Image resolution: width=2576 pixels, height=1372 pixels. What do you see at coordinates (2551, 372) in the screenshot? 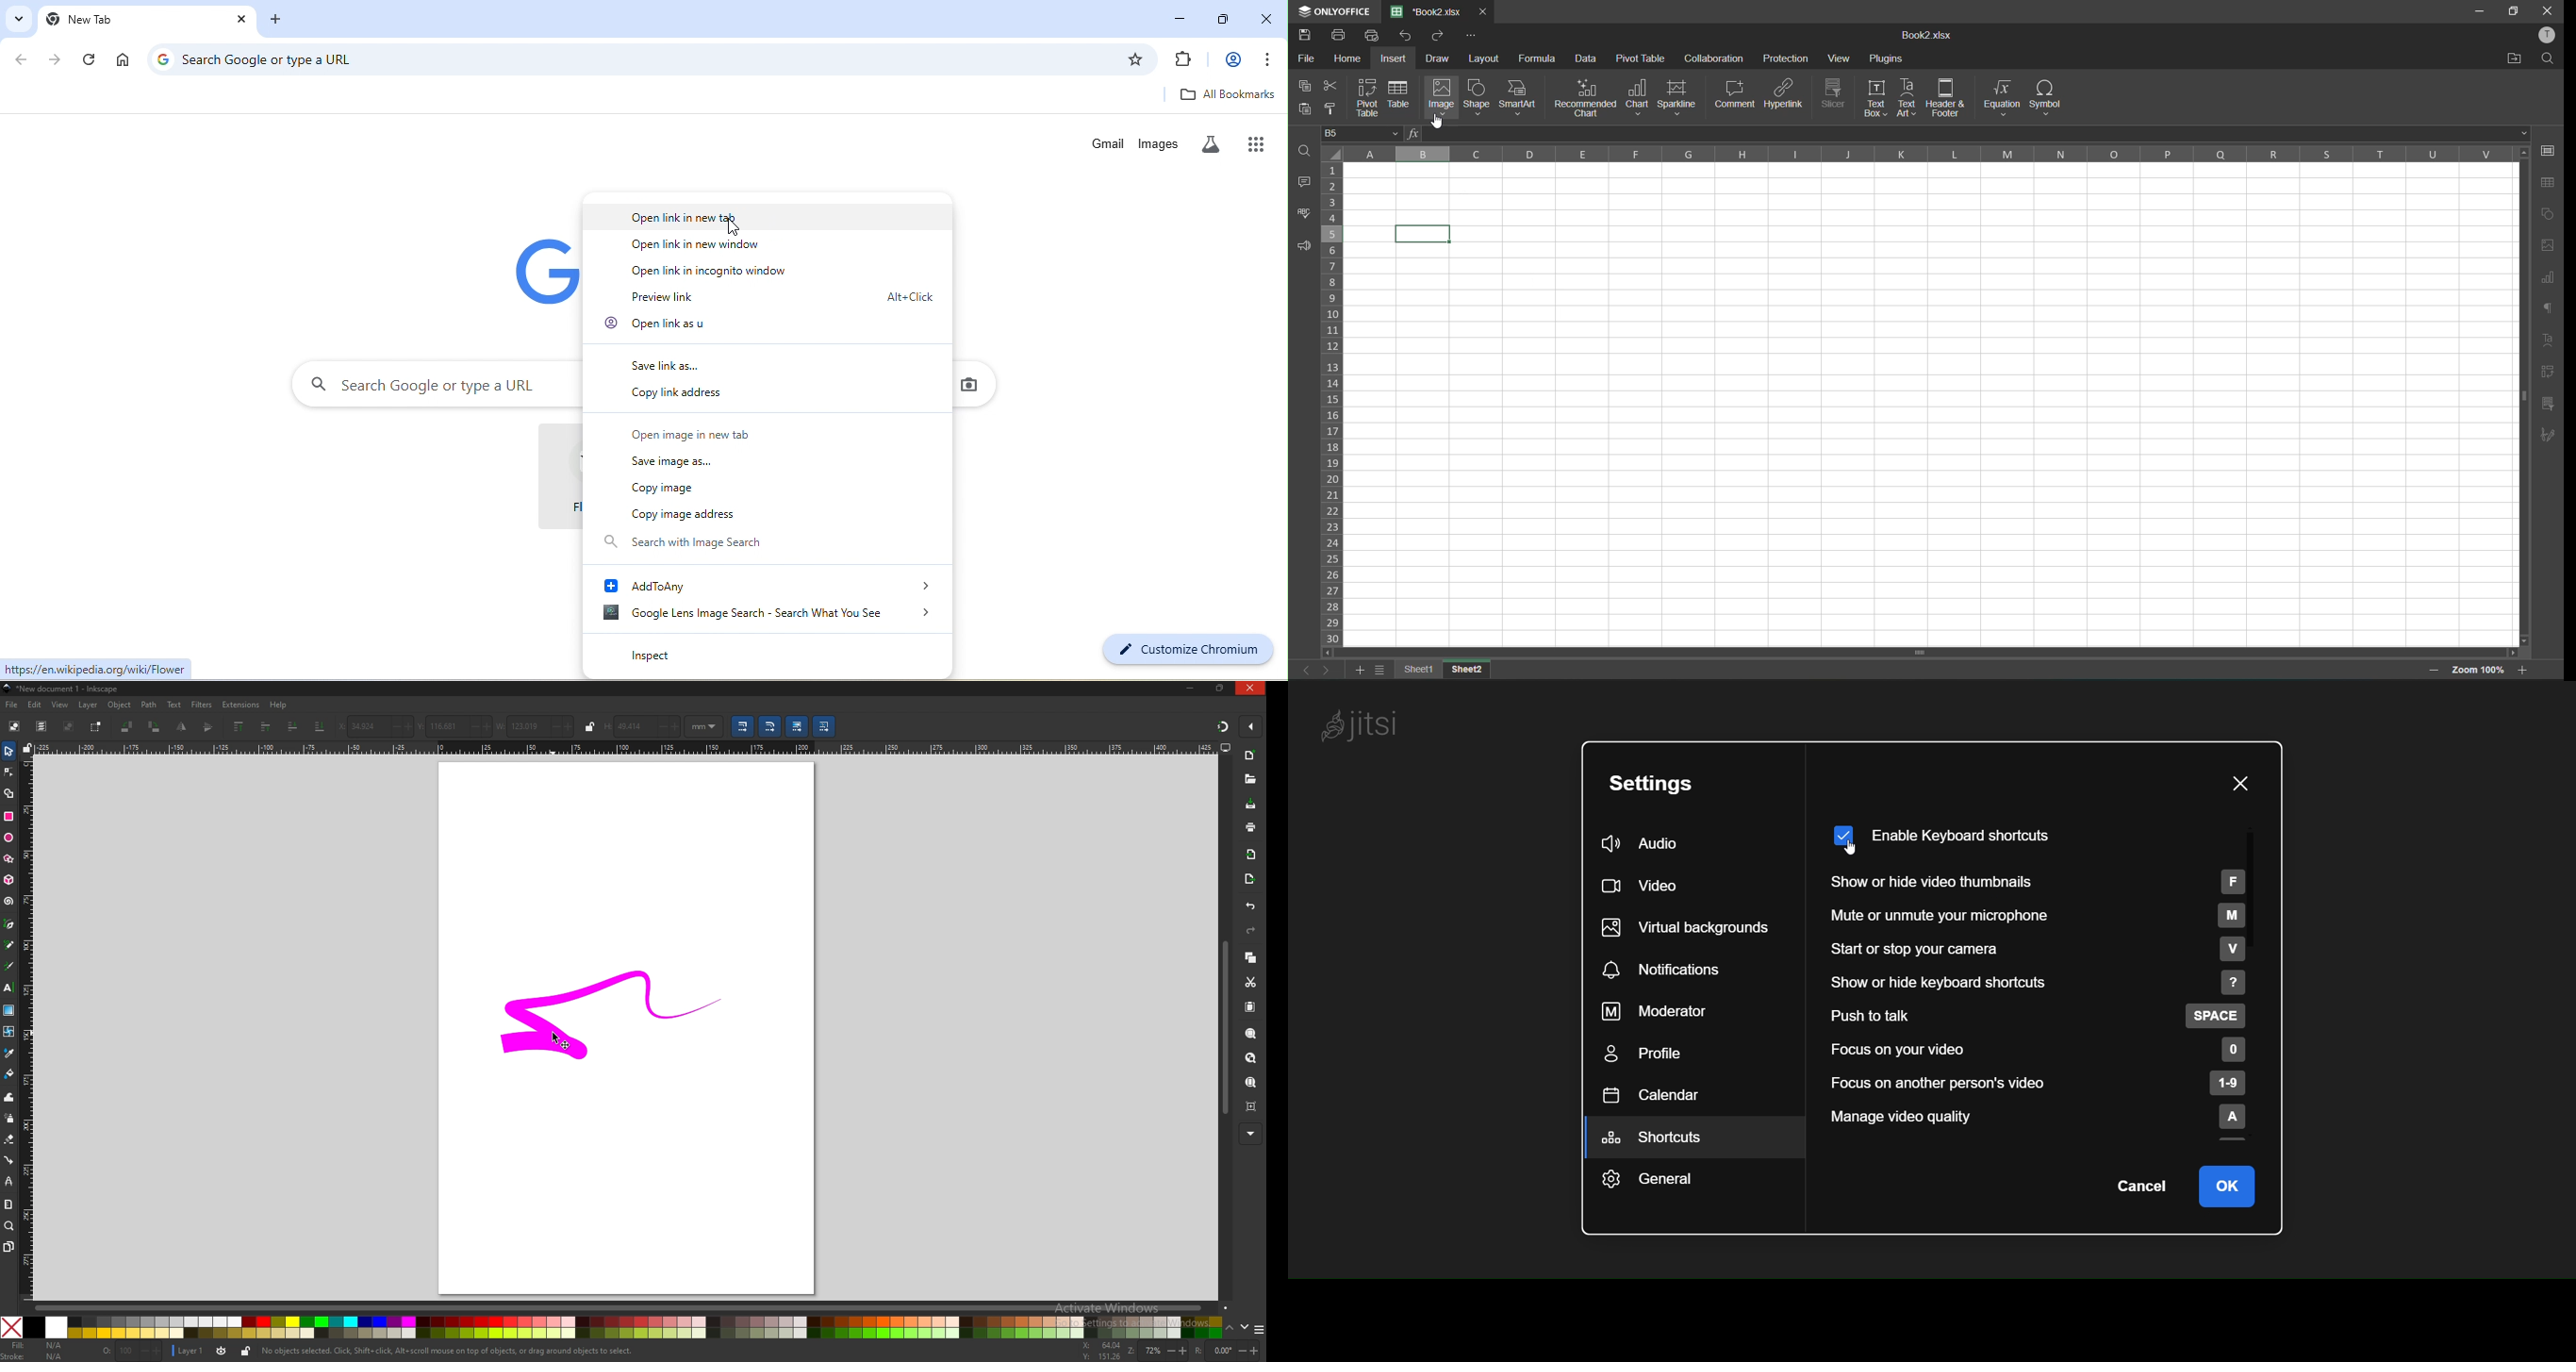
I see `pivot table` at bounding box center [2551, 372].